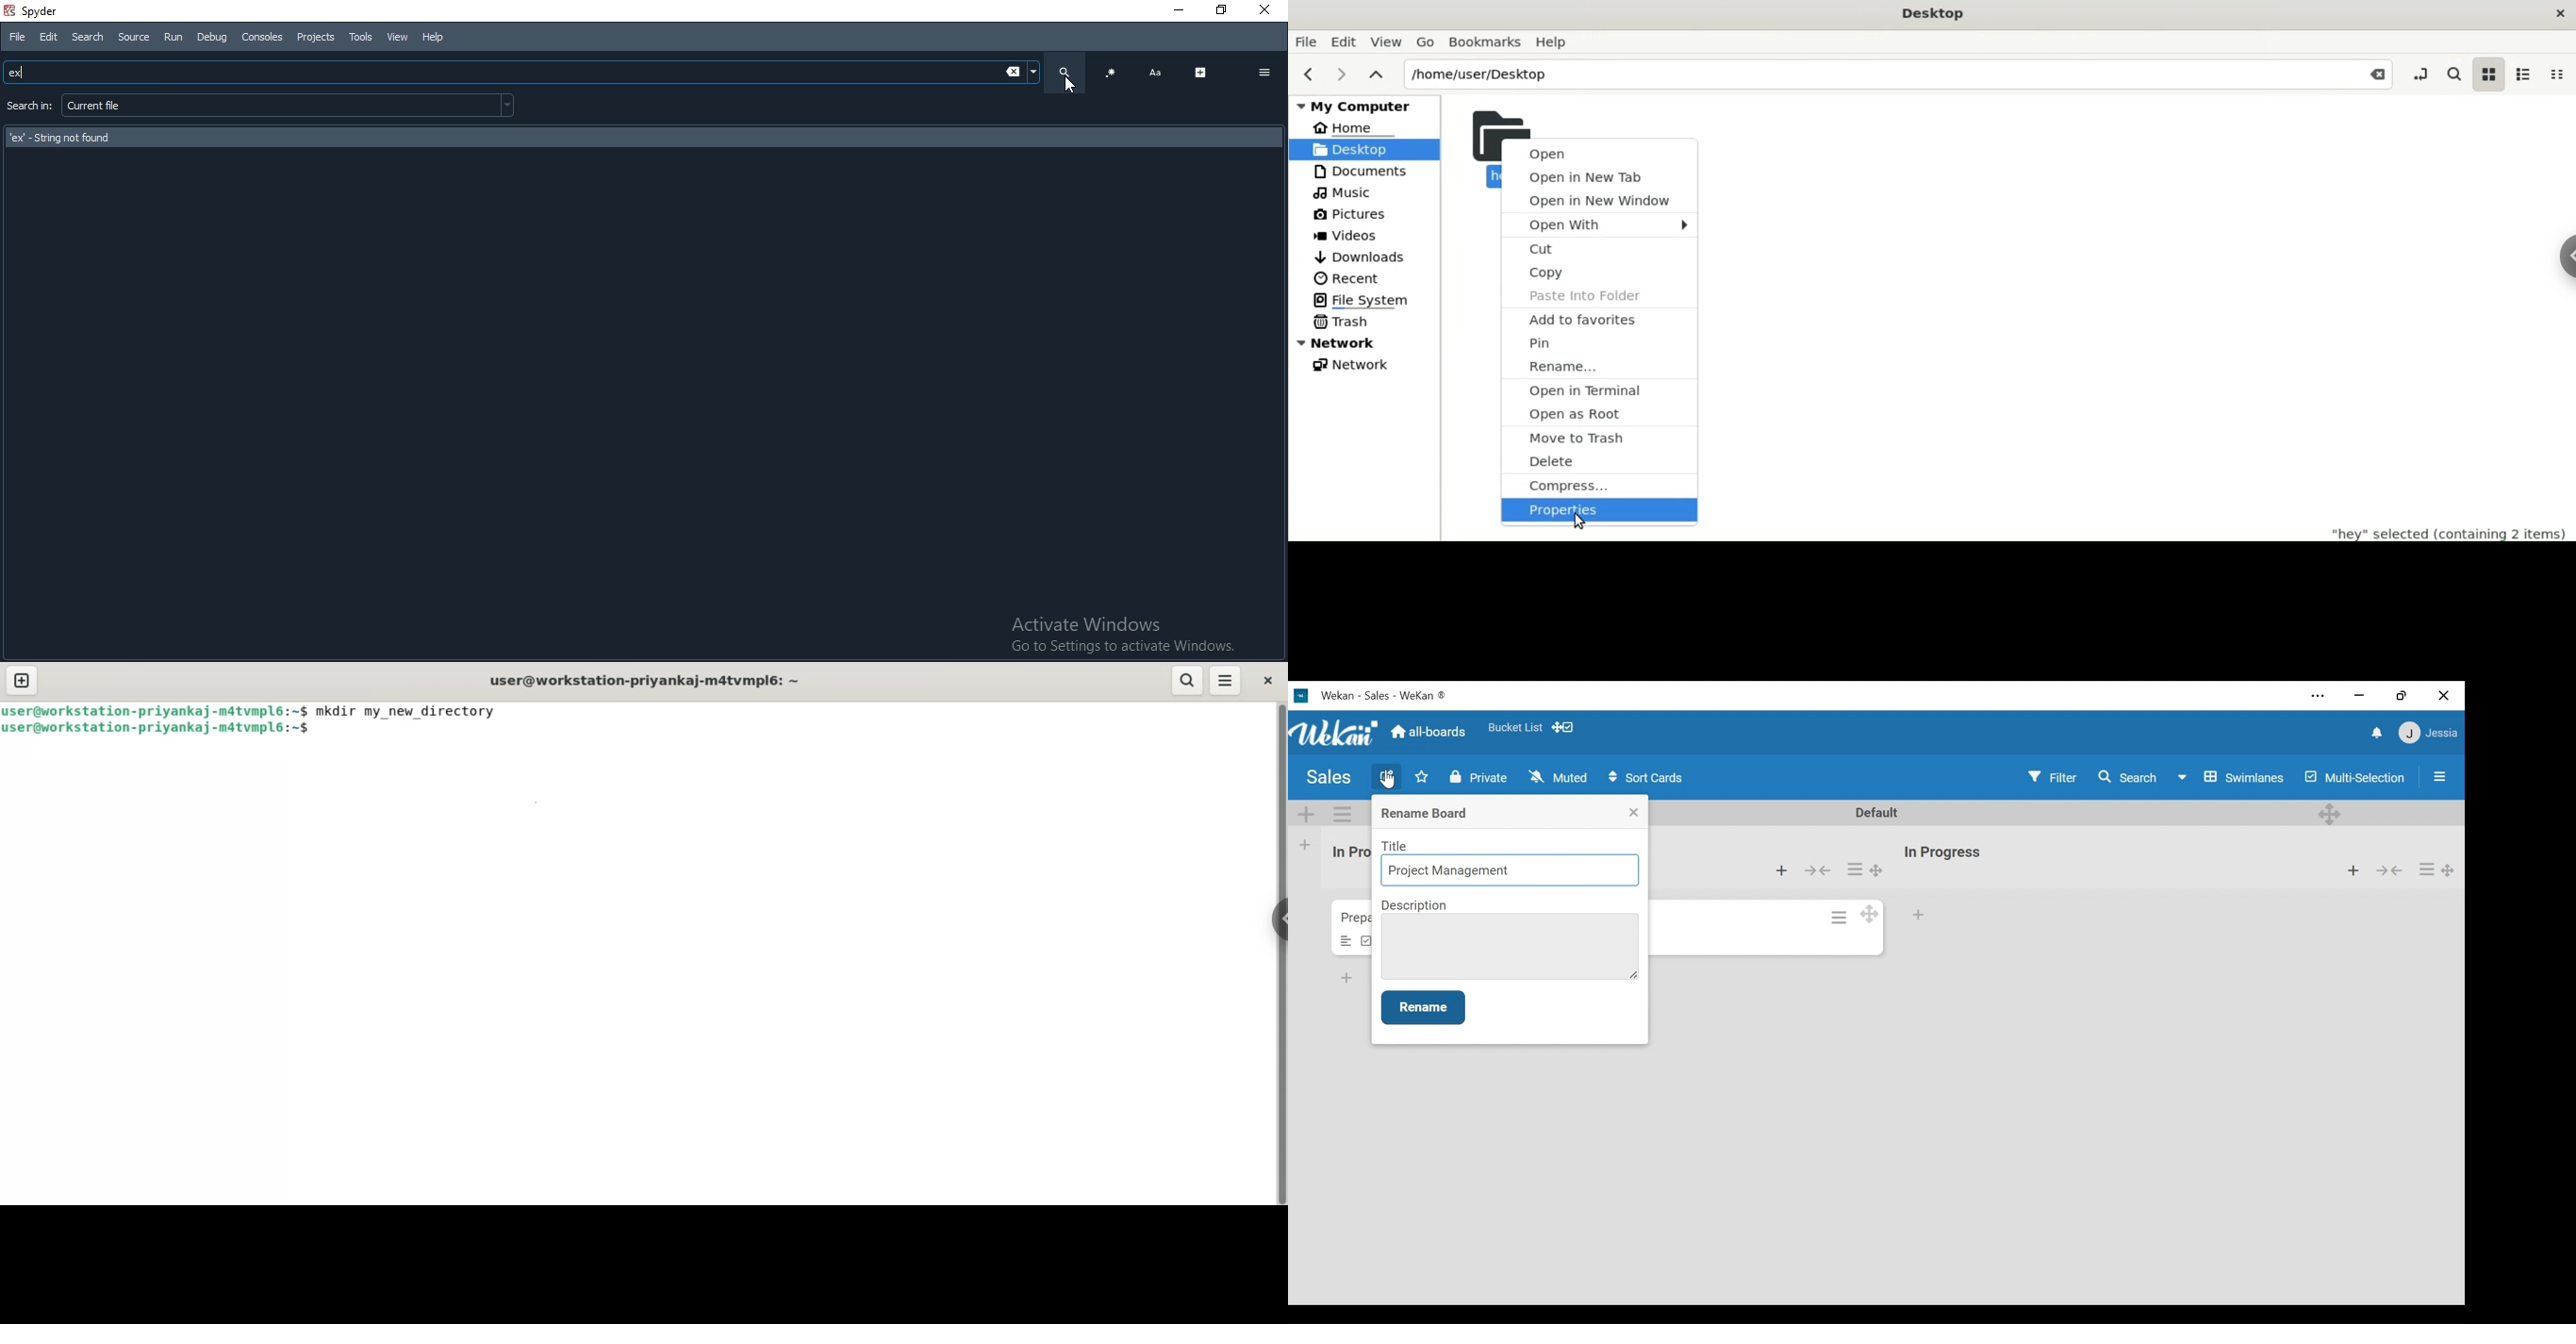 This screenshot has width=2576, height=1344. What do you see at coordinates (1881, 813) in the screenshot?
I see `default` at bounding box center [1881, 813].